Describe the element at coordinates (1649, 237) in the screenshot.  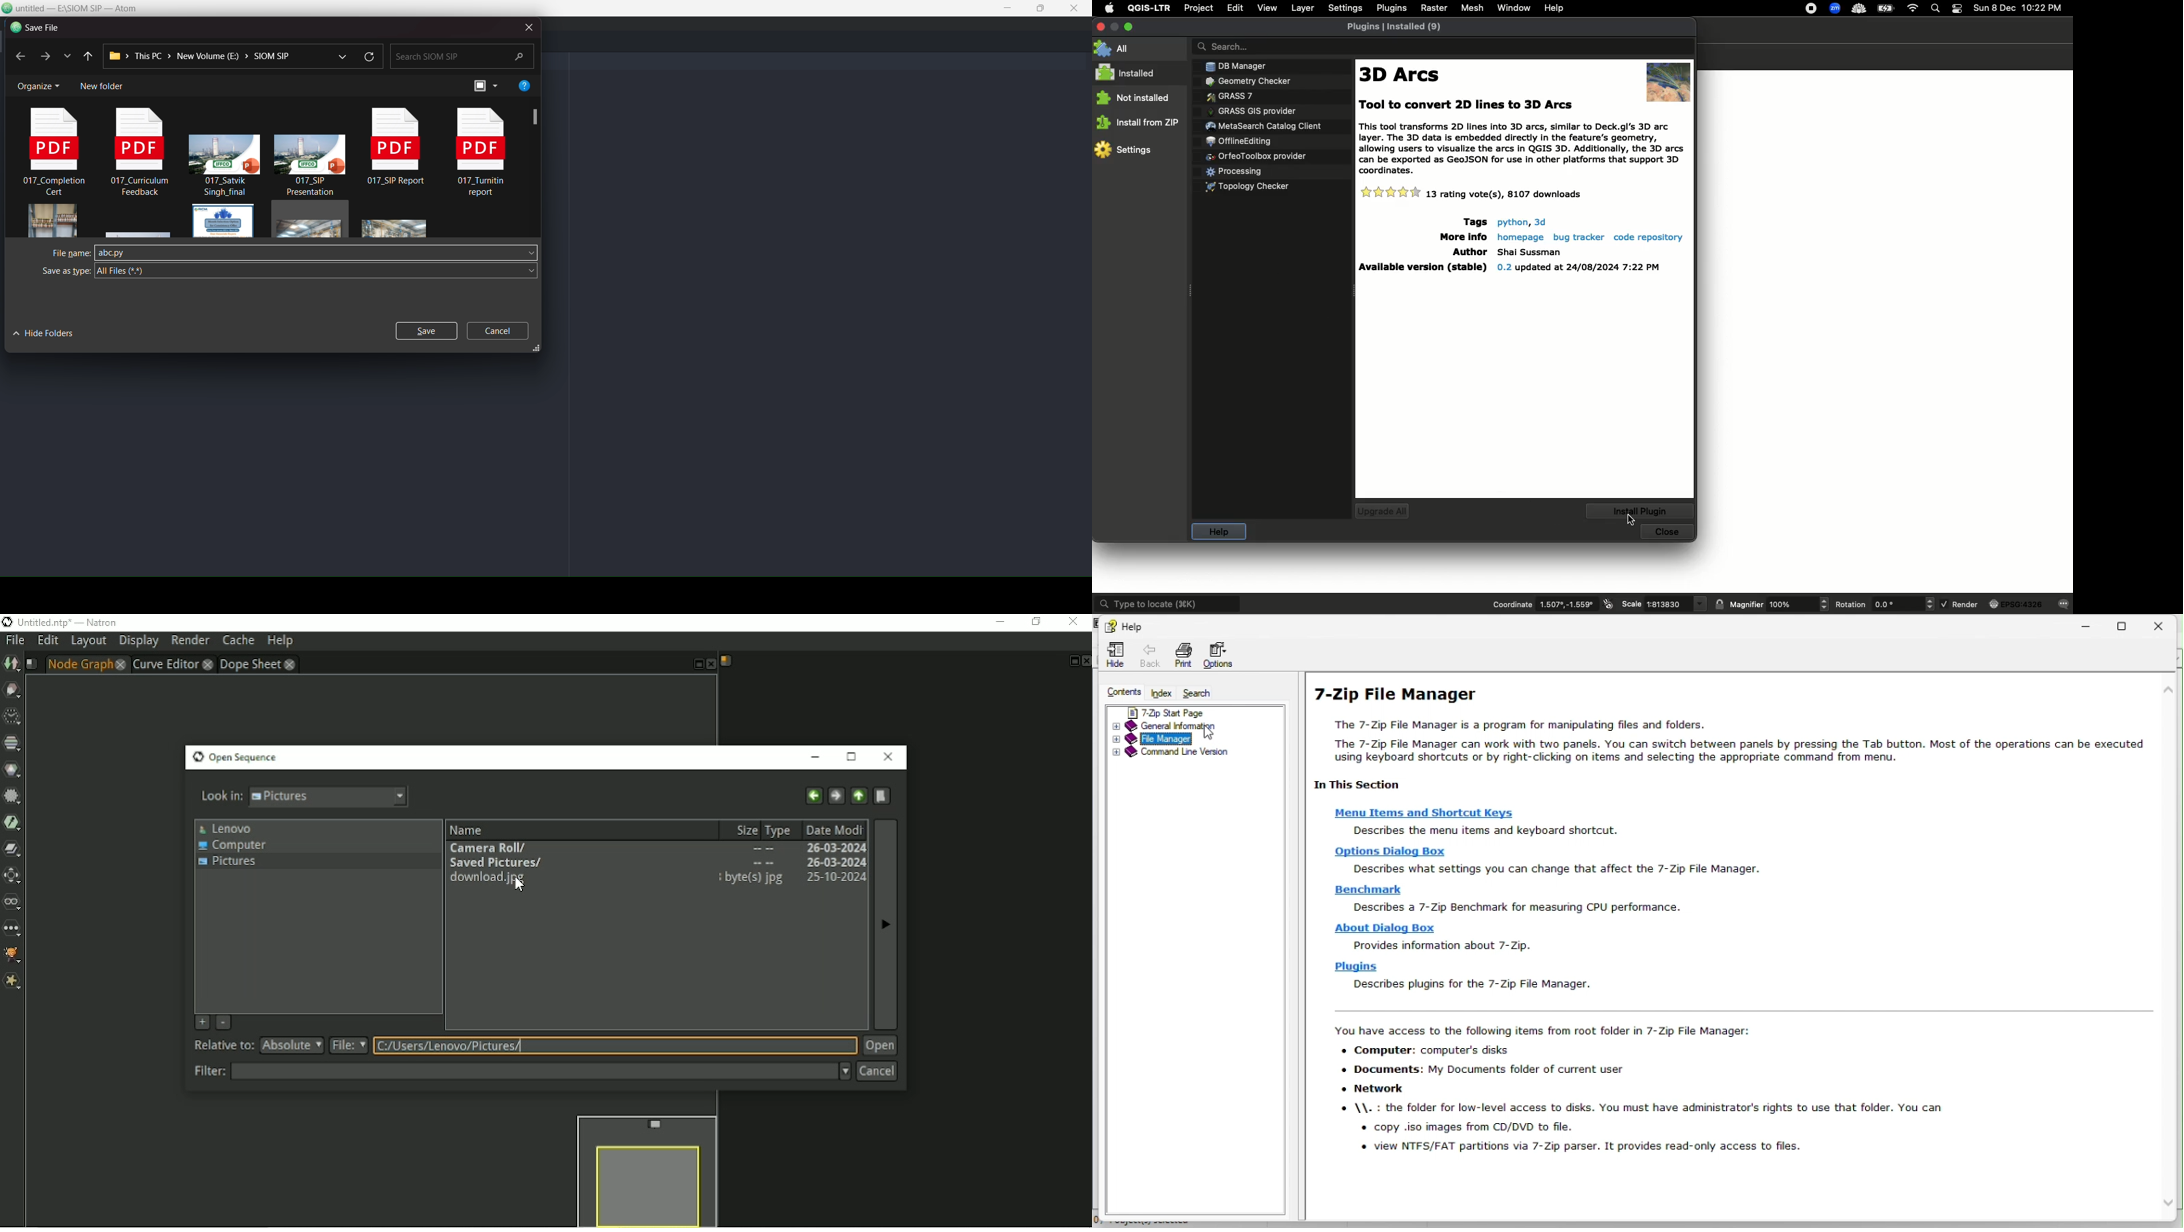
I see `code repository` at that location.